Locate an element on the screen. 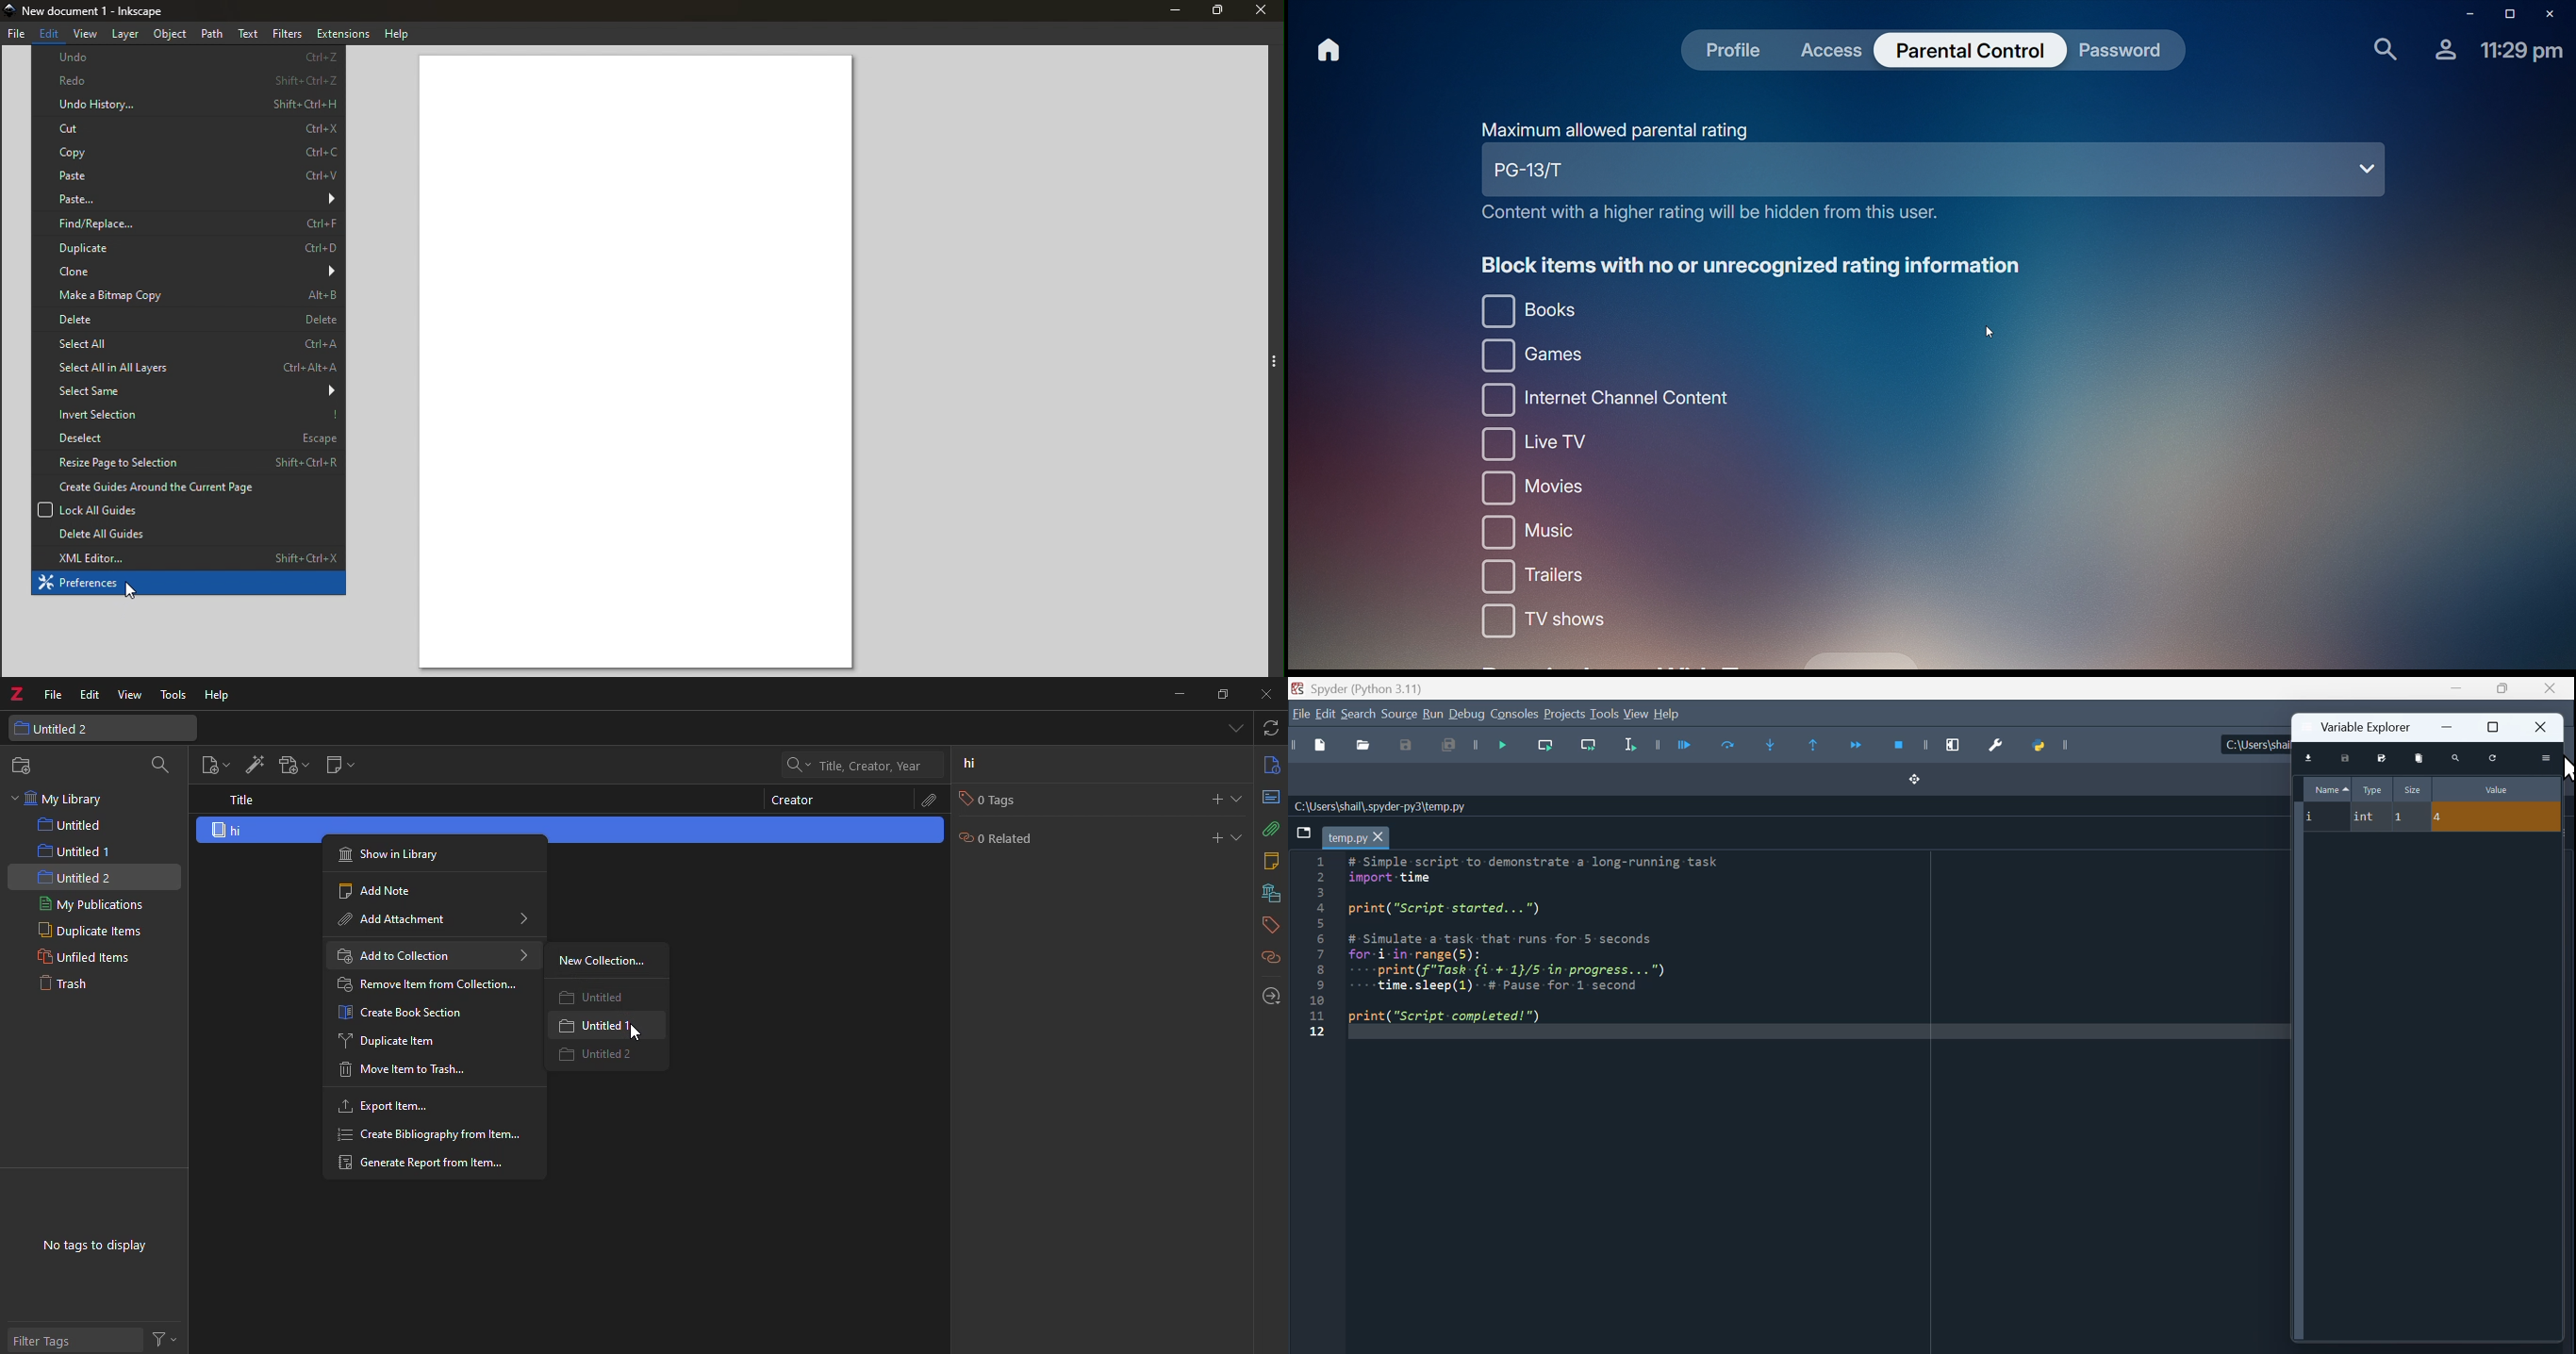 The width and height of the screenshot is (2576, 1372). temp.py is located at coordinates (1356, 837).